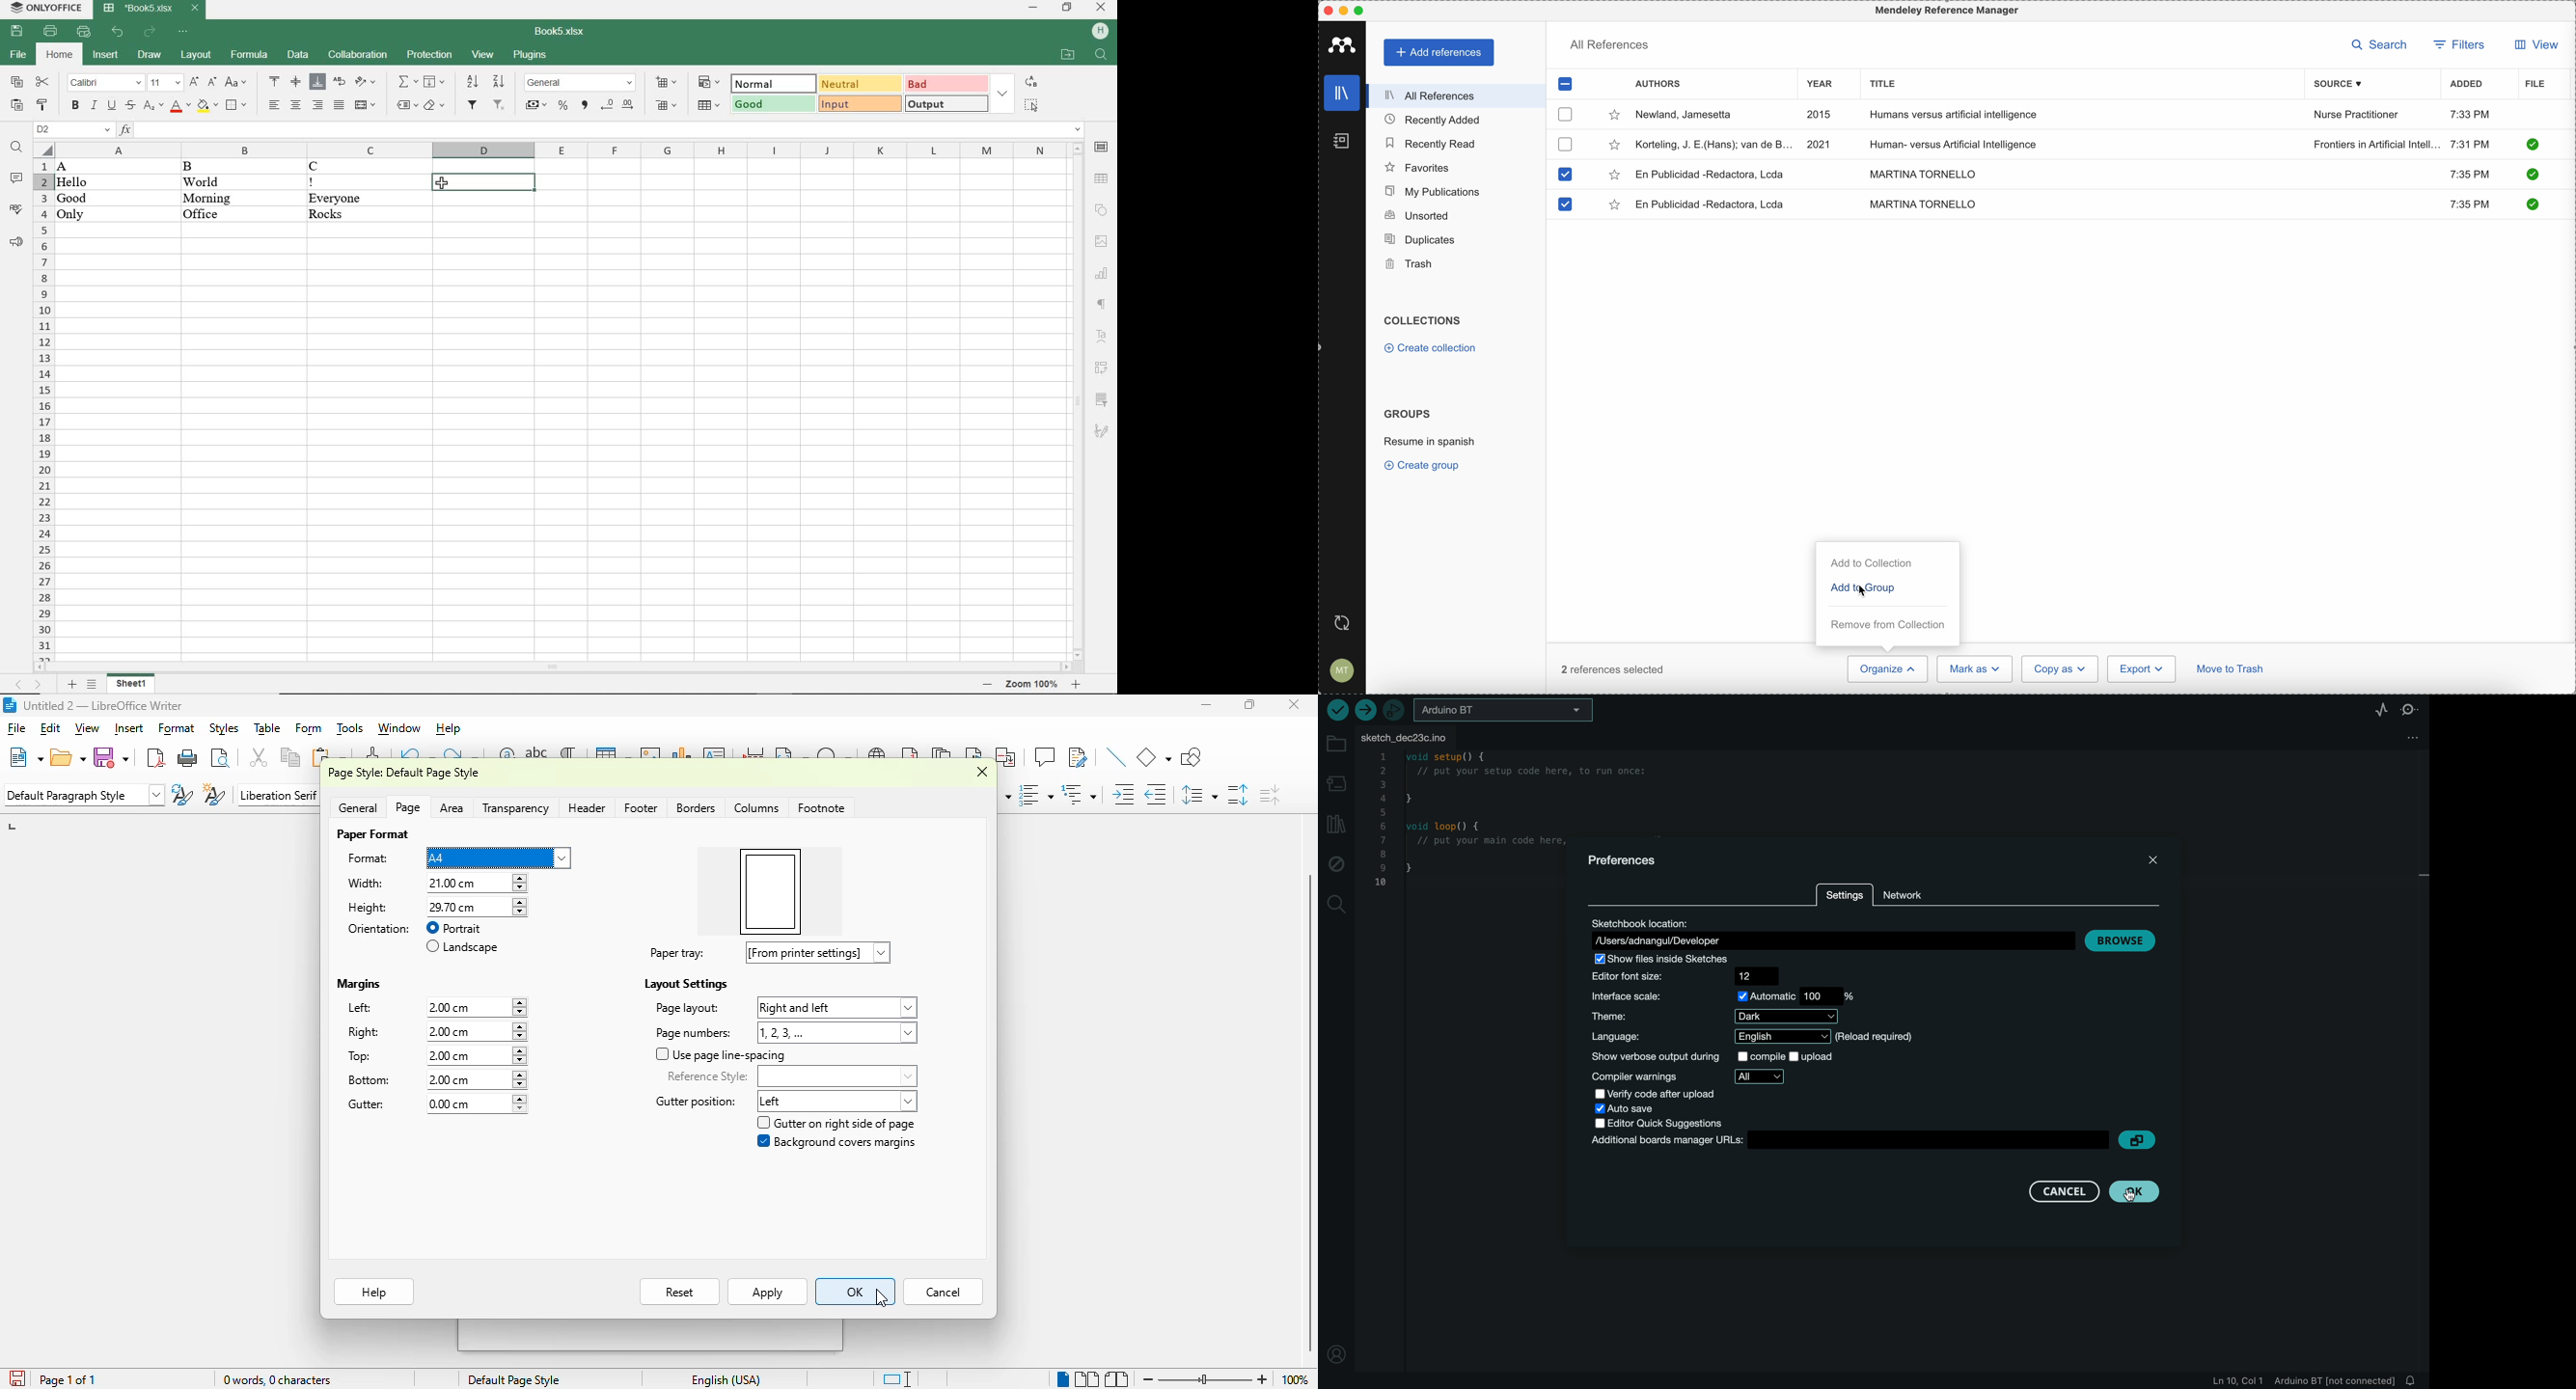  I want to click on remove filter, so click(500, 107).